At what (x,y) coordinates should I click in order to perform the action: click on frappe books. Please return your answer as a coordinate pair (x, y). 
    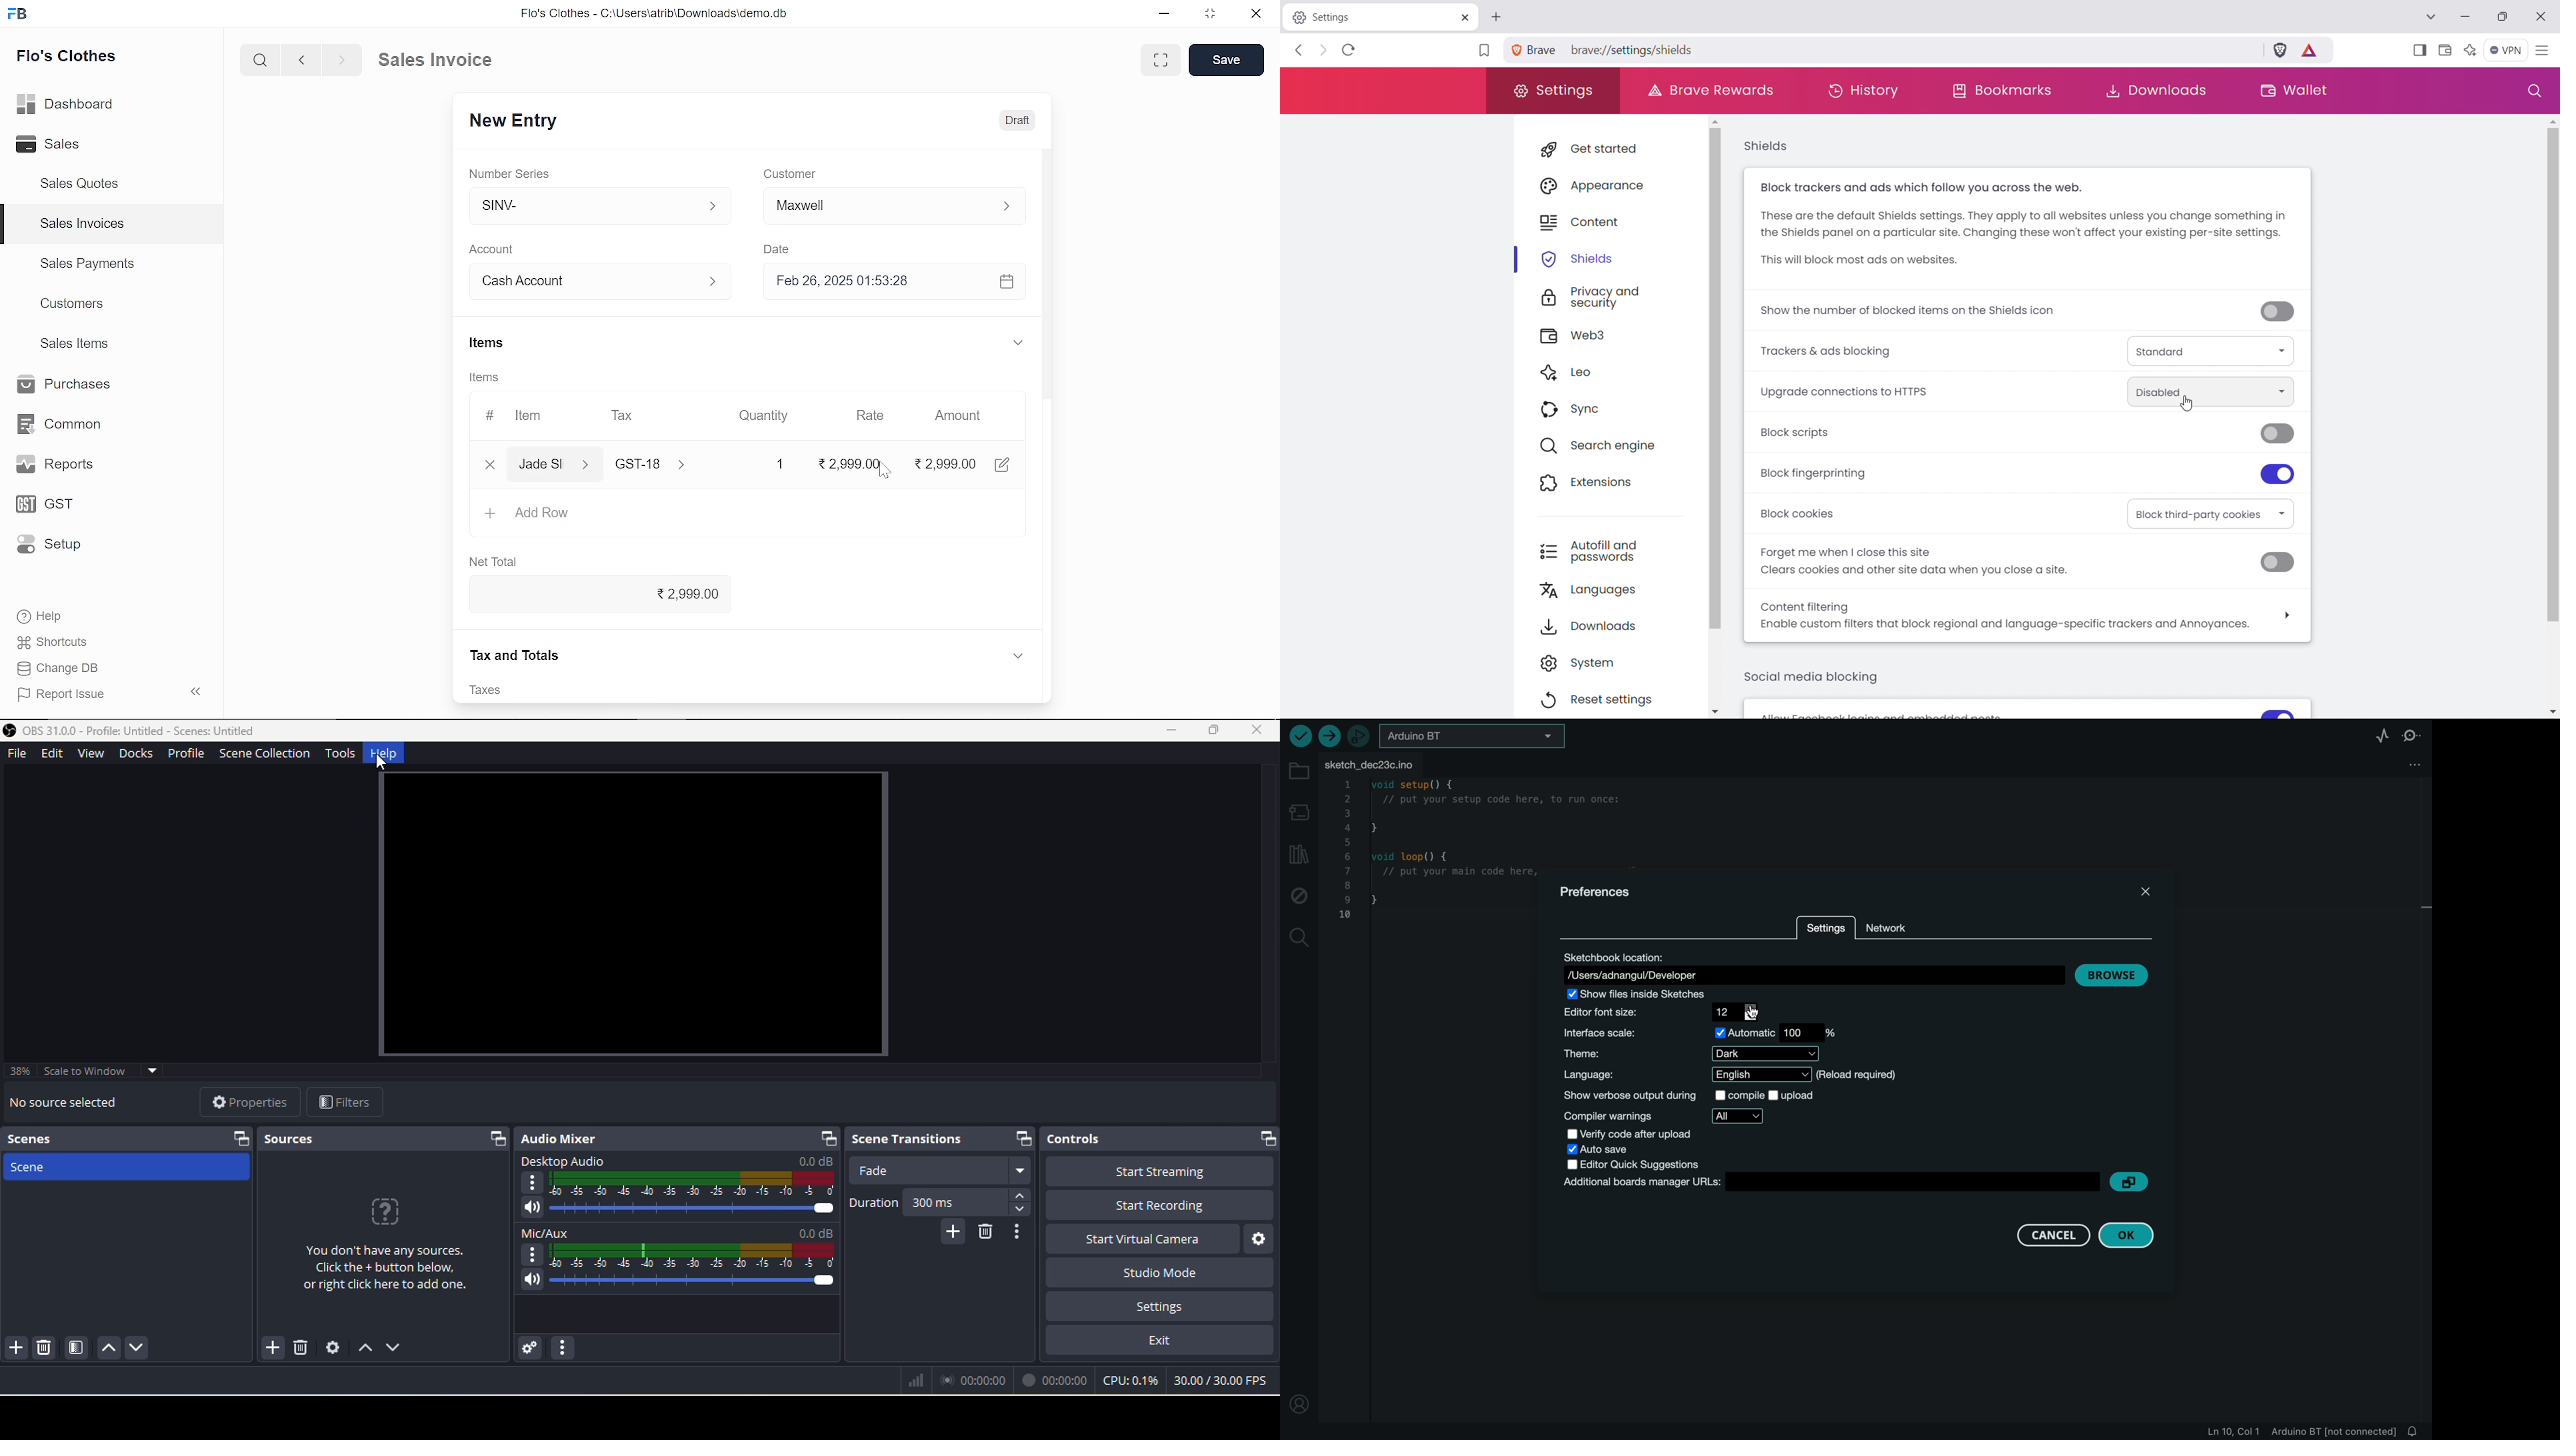
    Looking at the image, I should click on (18, 16).